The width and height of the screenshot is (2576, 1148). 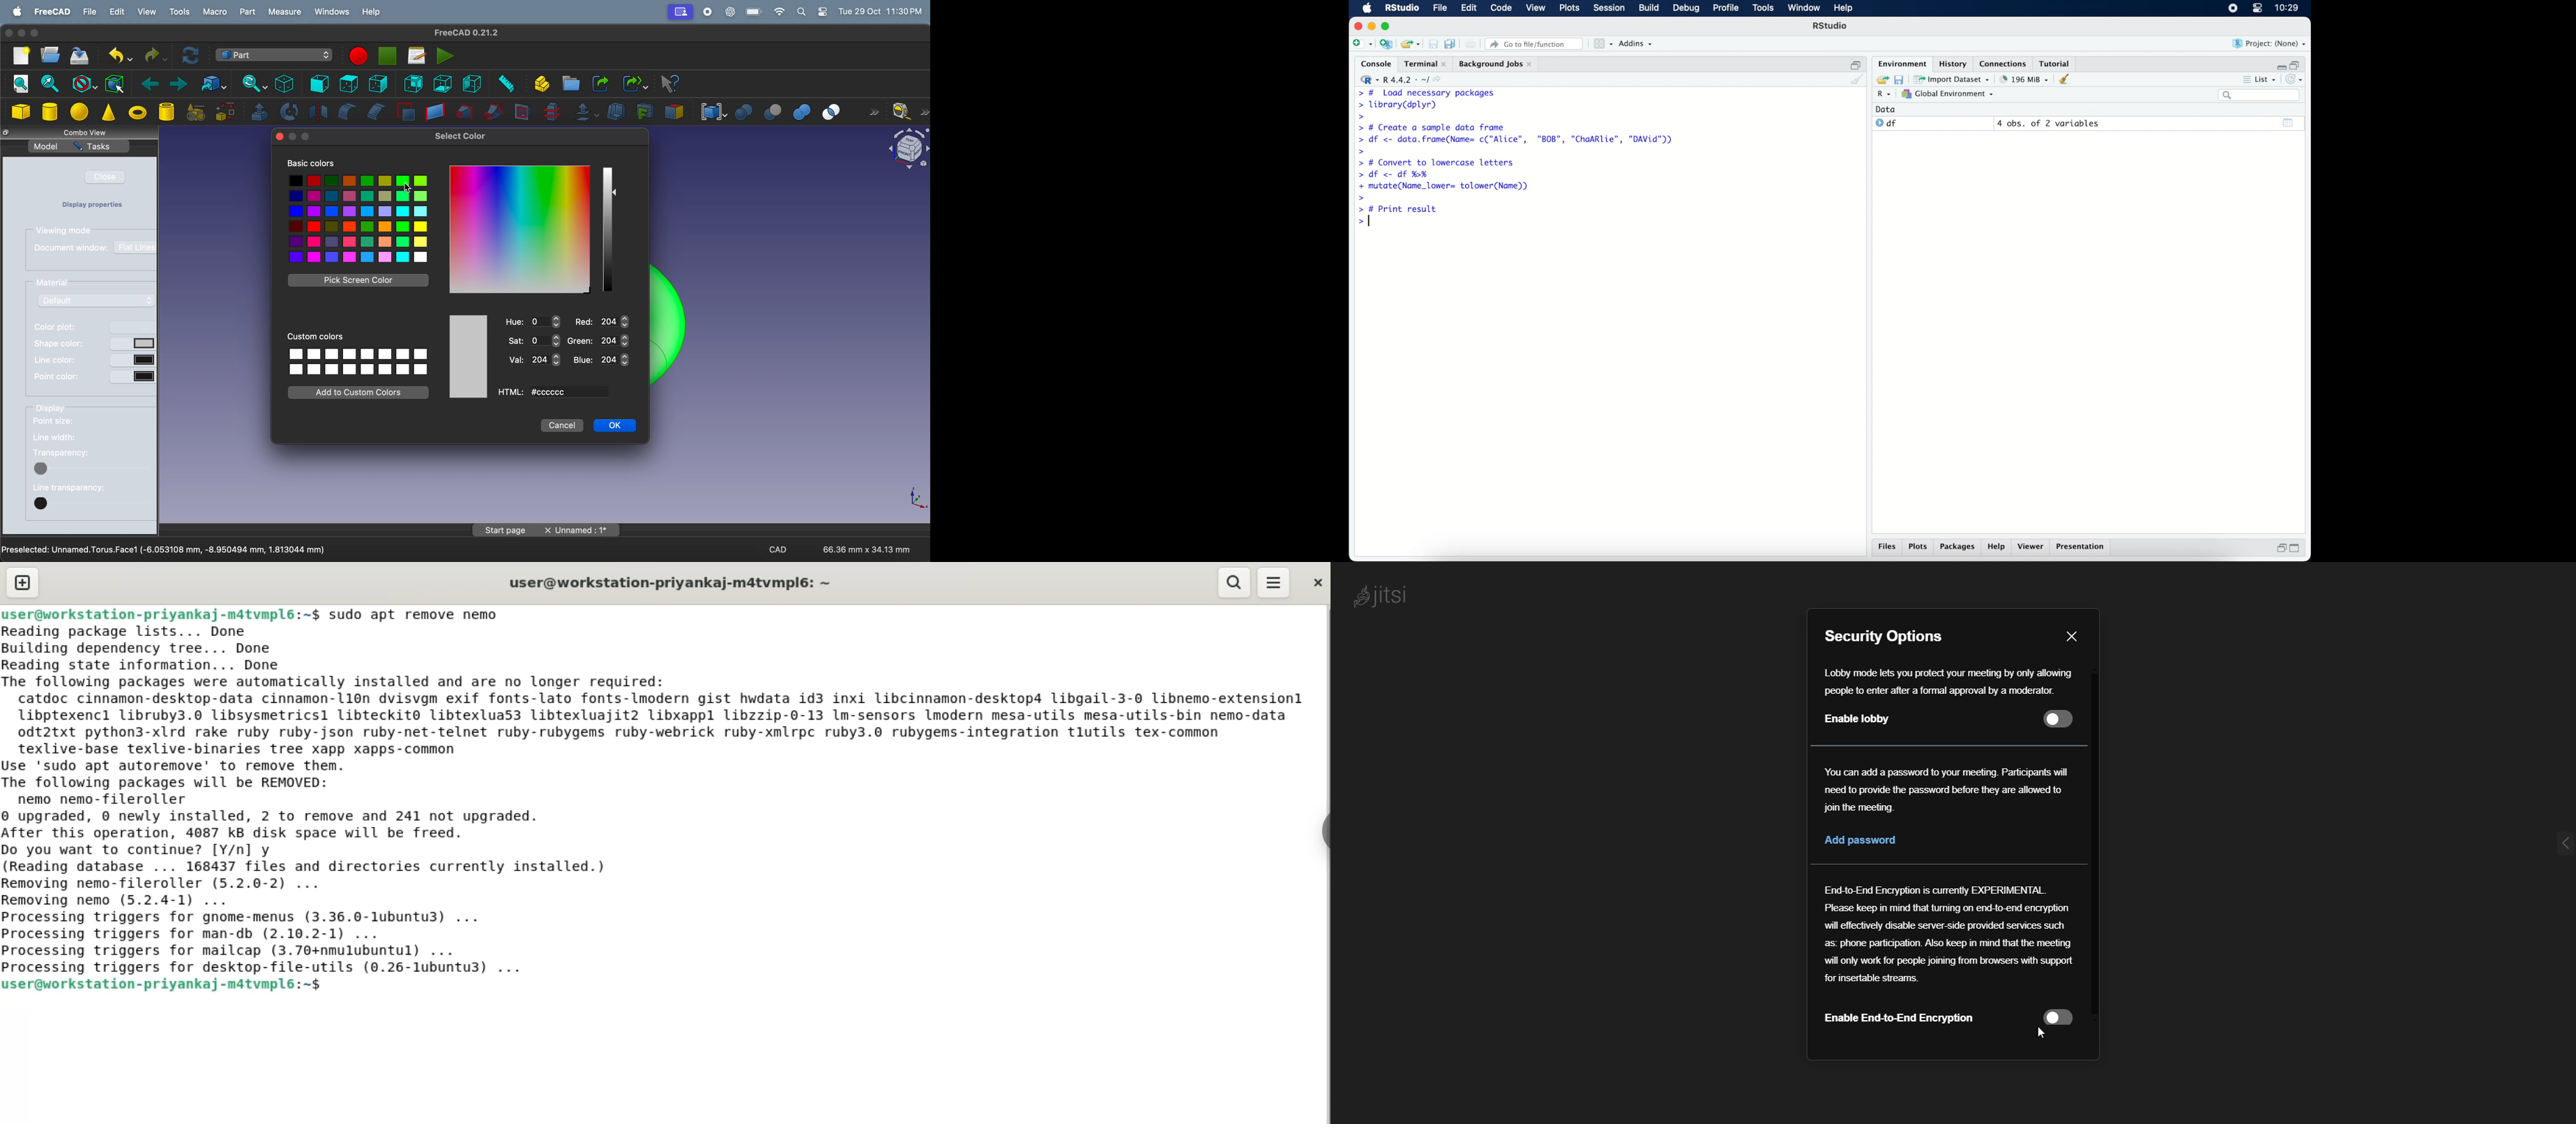 I want to click on material, so click(x=57, y=284).